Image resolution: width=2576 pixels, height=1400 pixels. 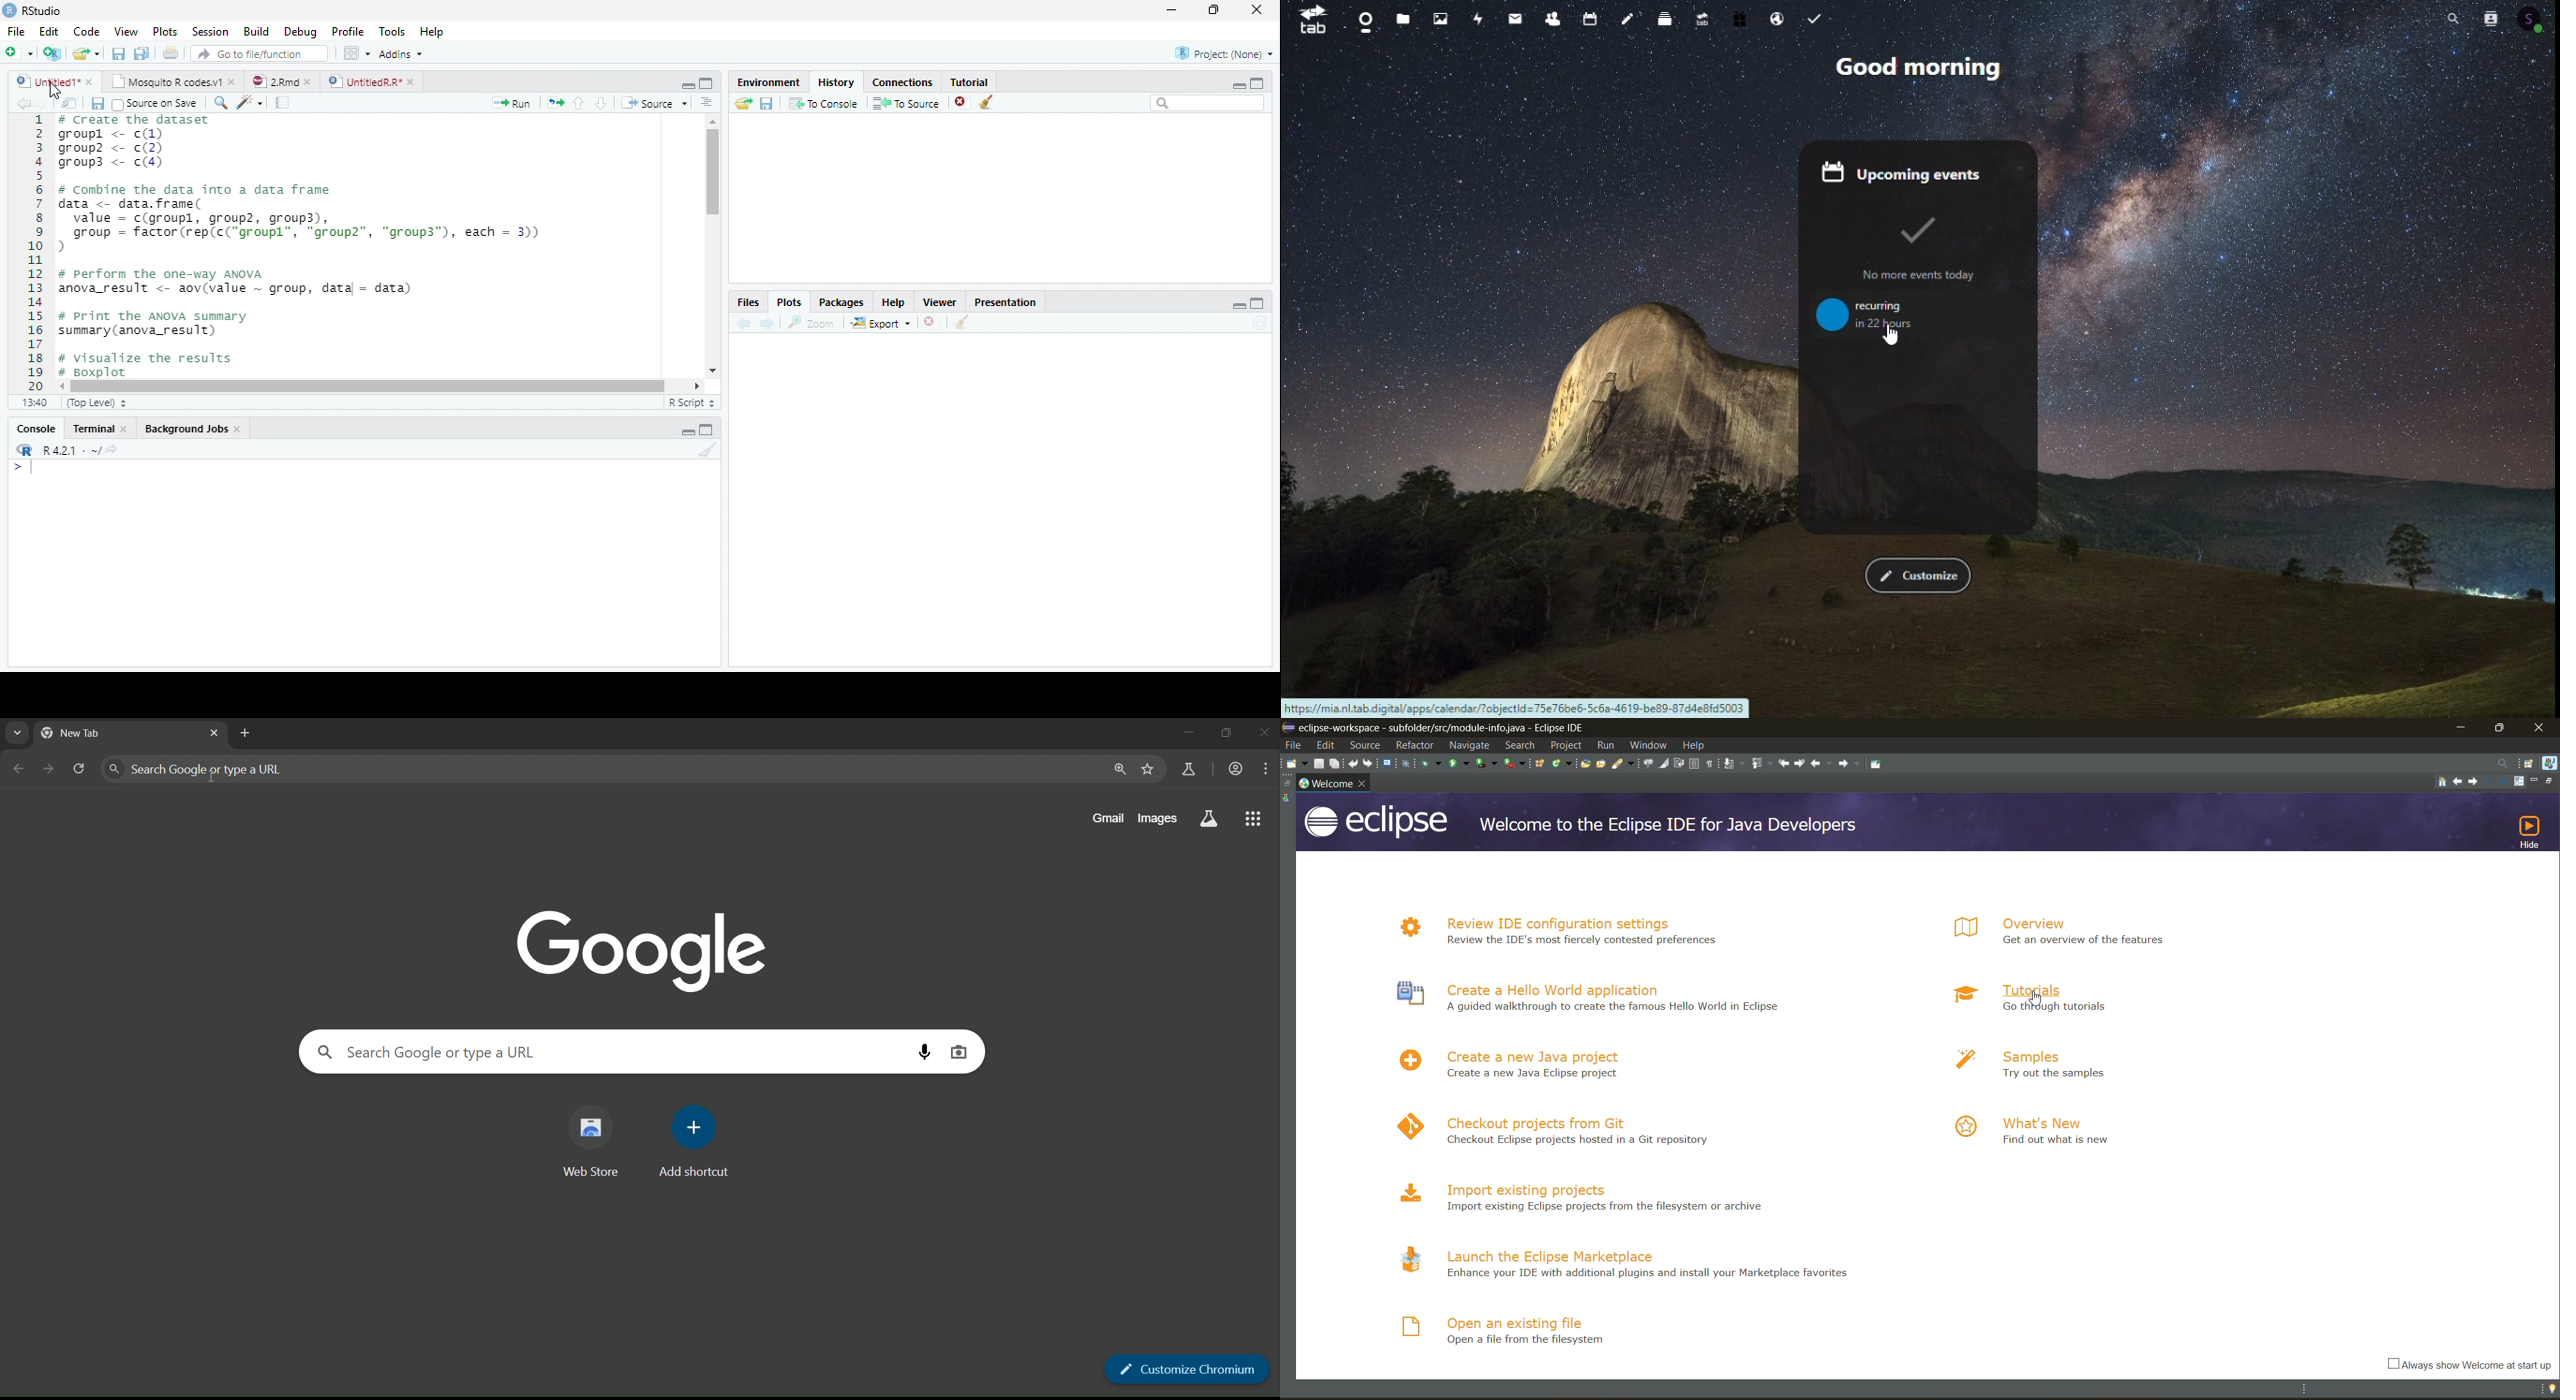 What do you see at coordinates (250, 104) in the screenshot?
I see `Magic code` at bounding box center [250, 104].